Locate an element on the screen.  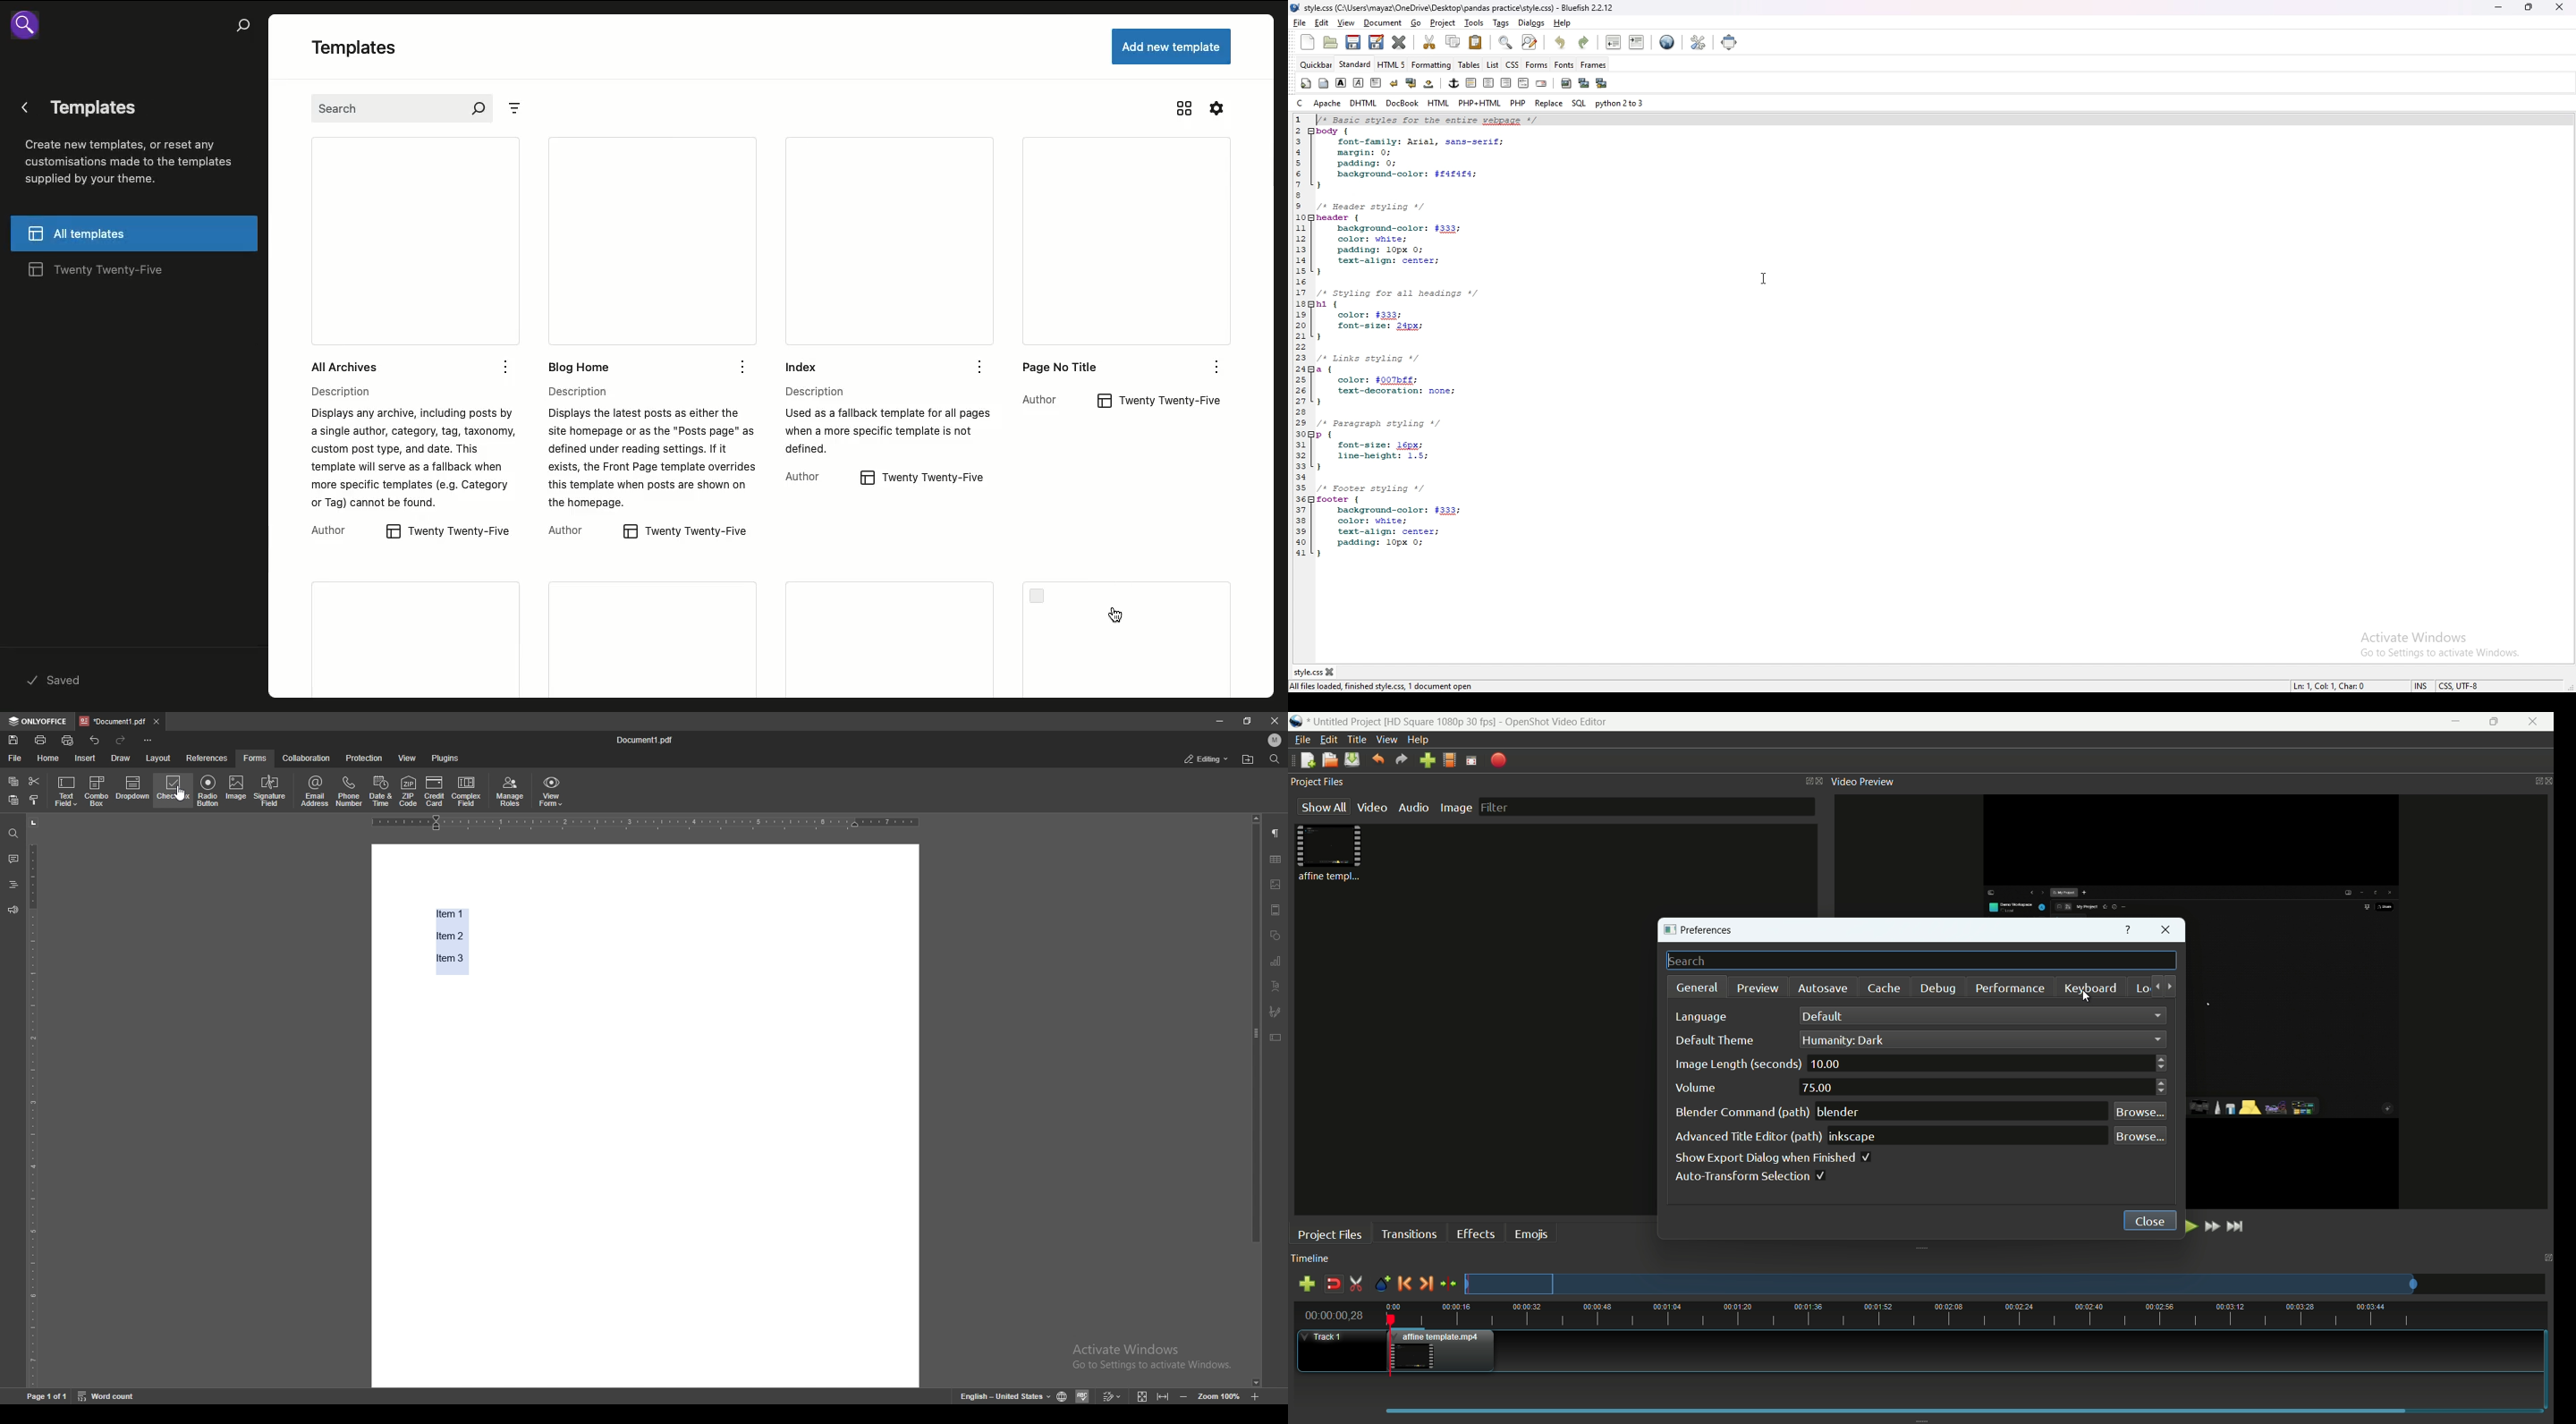
Author  is located at coordinates (569, 530).